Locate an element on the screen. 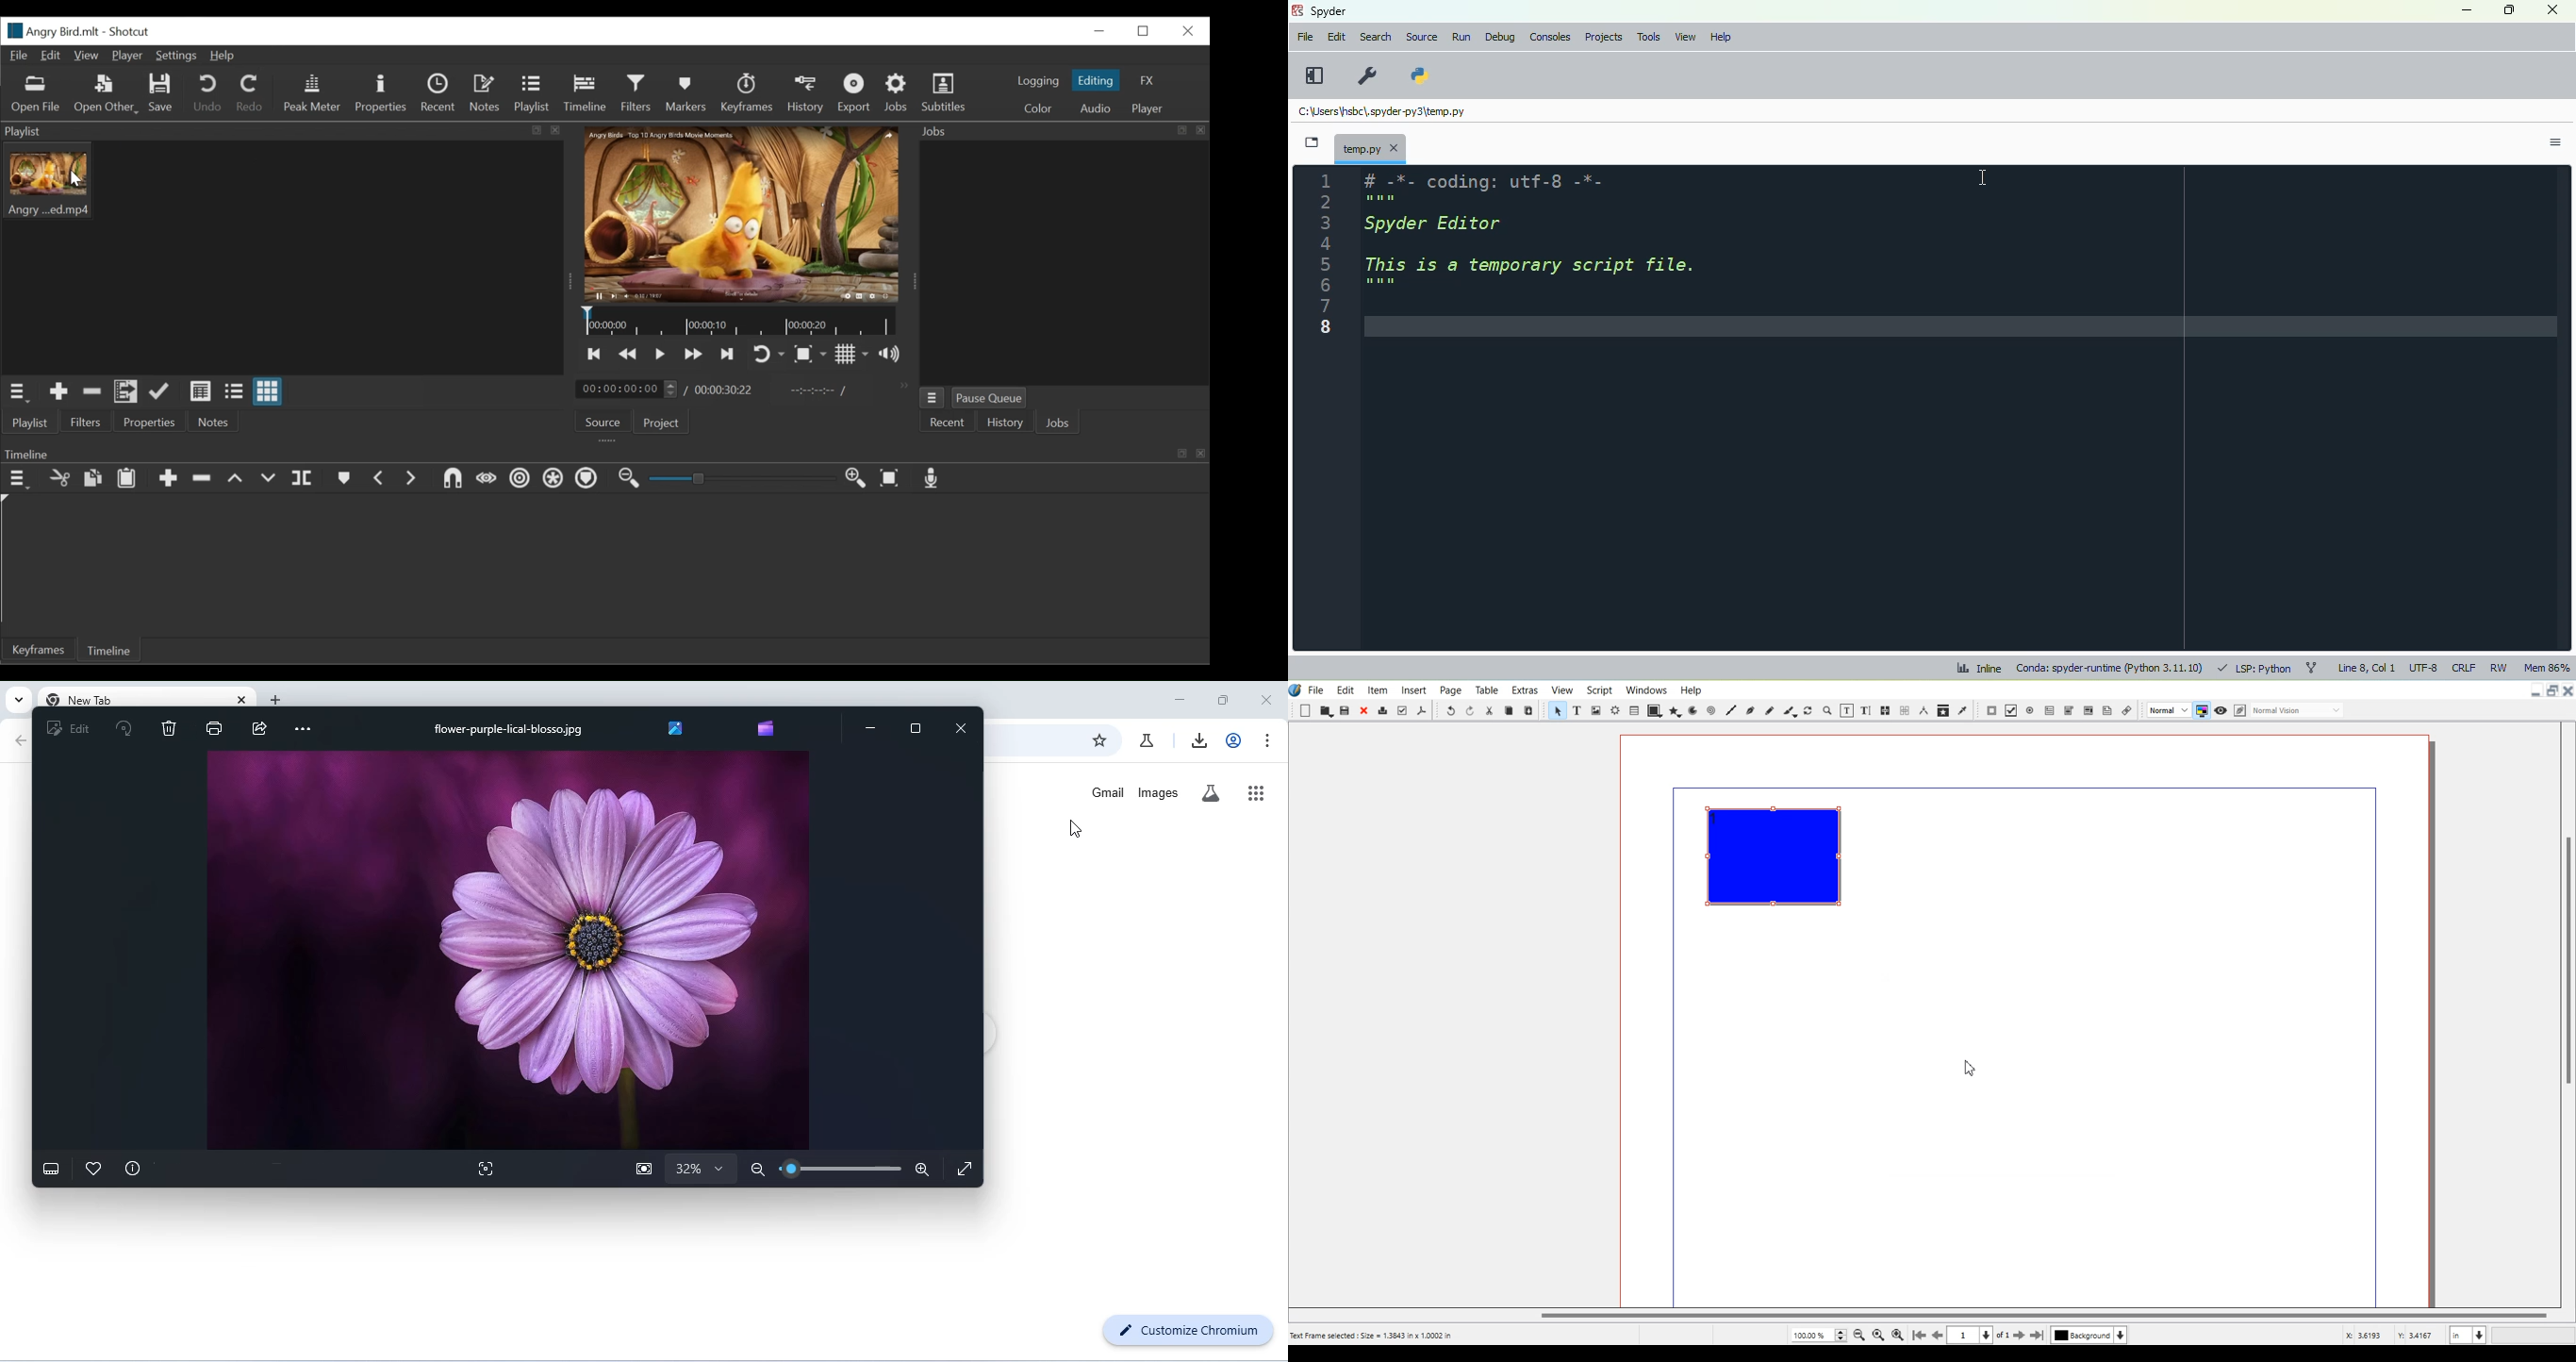 This screenshot has height=1372, width=2576. Windows is located at coordinates (1646, 689).